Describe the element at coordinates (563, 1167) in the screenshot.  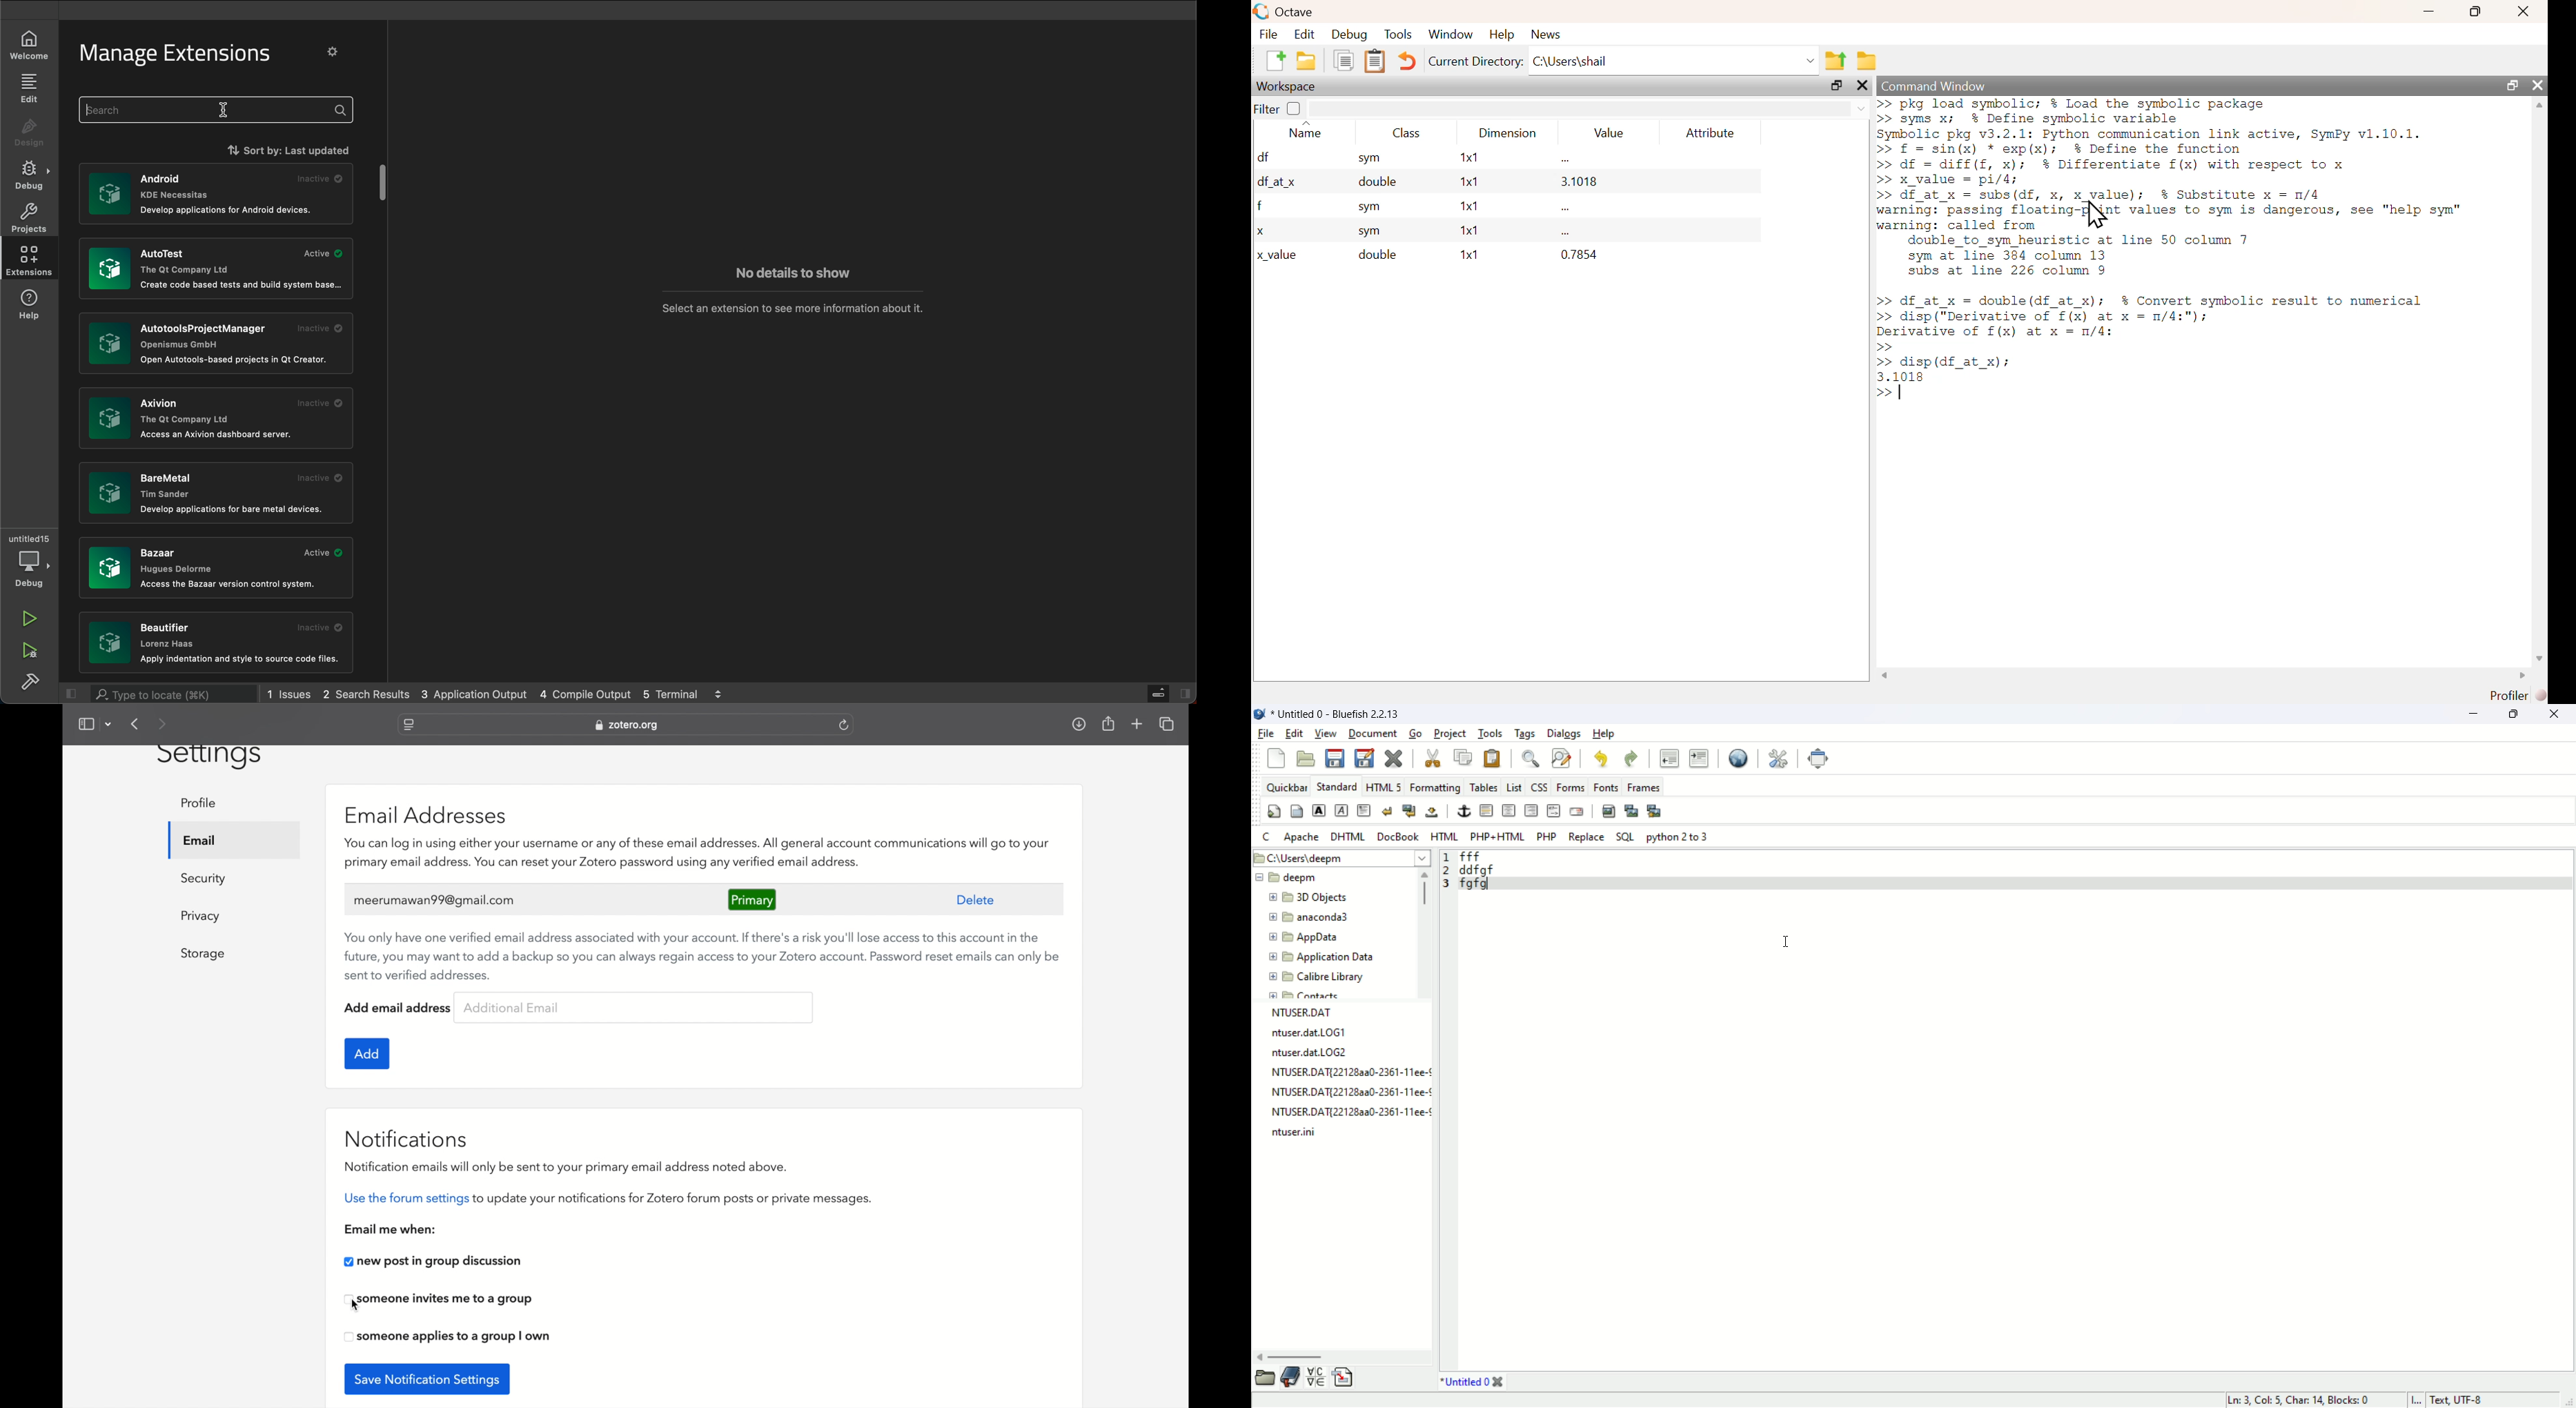
I see `notification emails will only be sent to your primary email address noted above` at that location.